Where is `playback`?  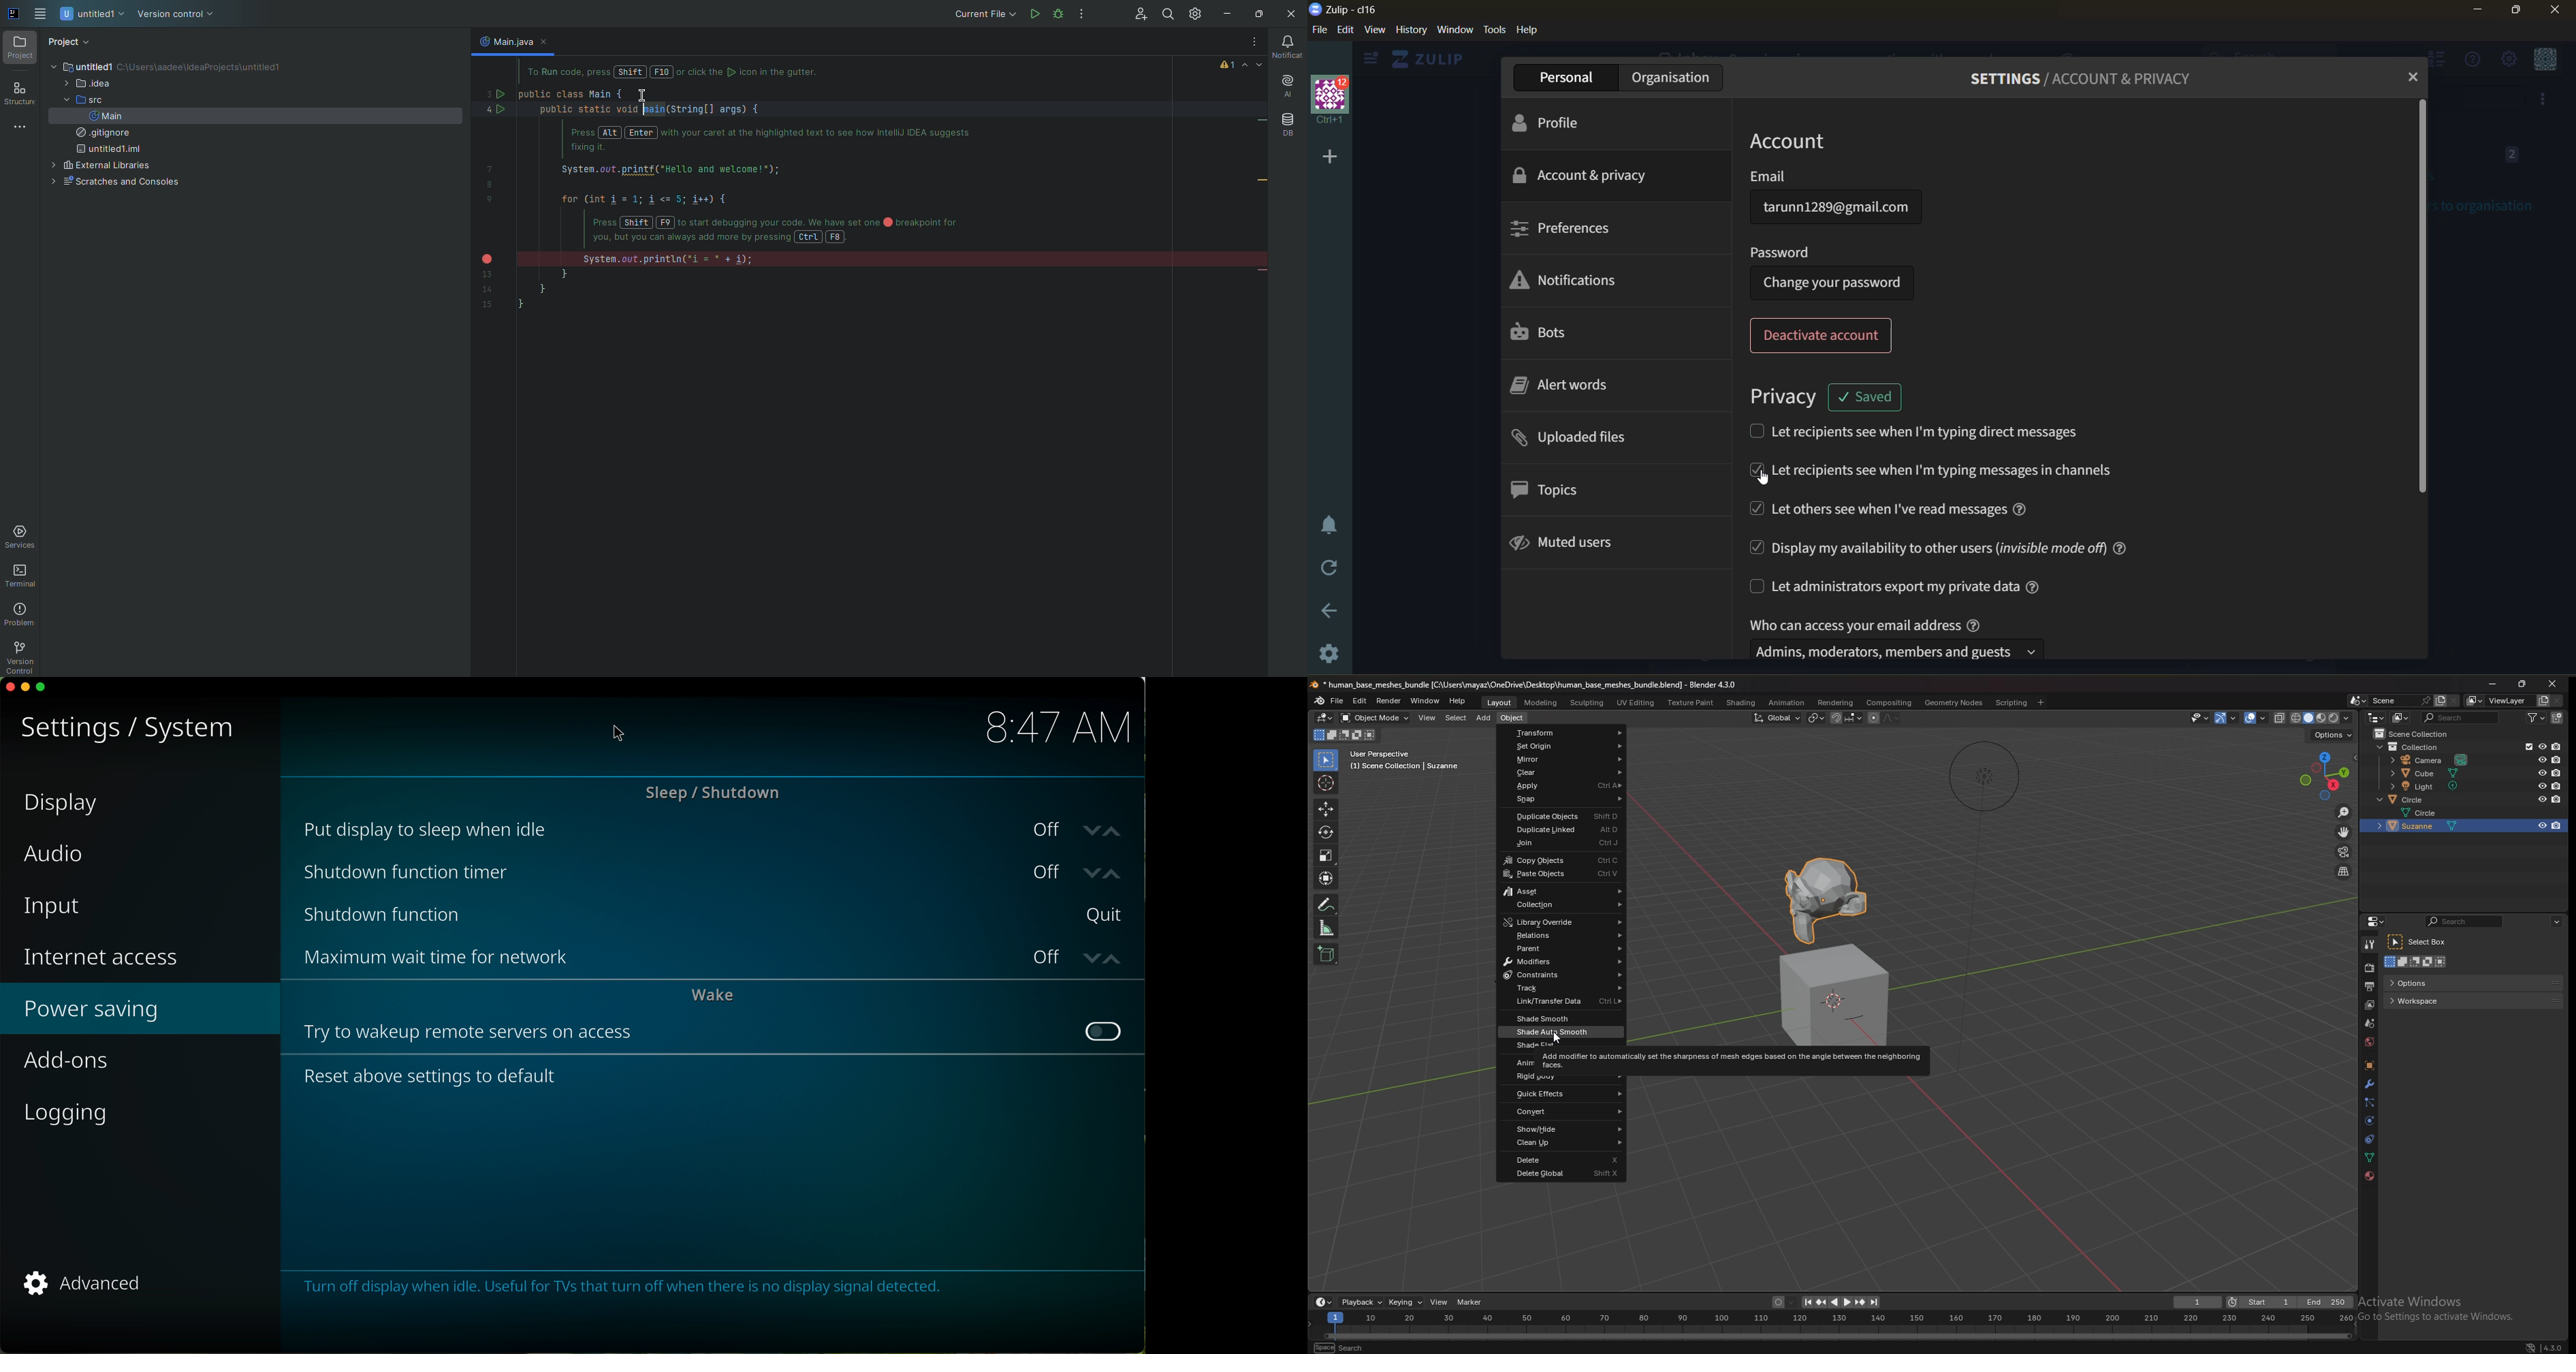 playback is located at coordinates (1361, 1303).